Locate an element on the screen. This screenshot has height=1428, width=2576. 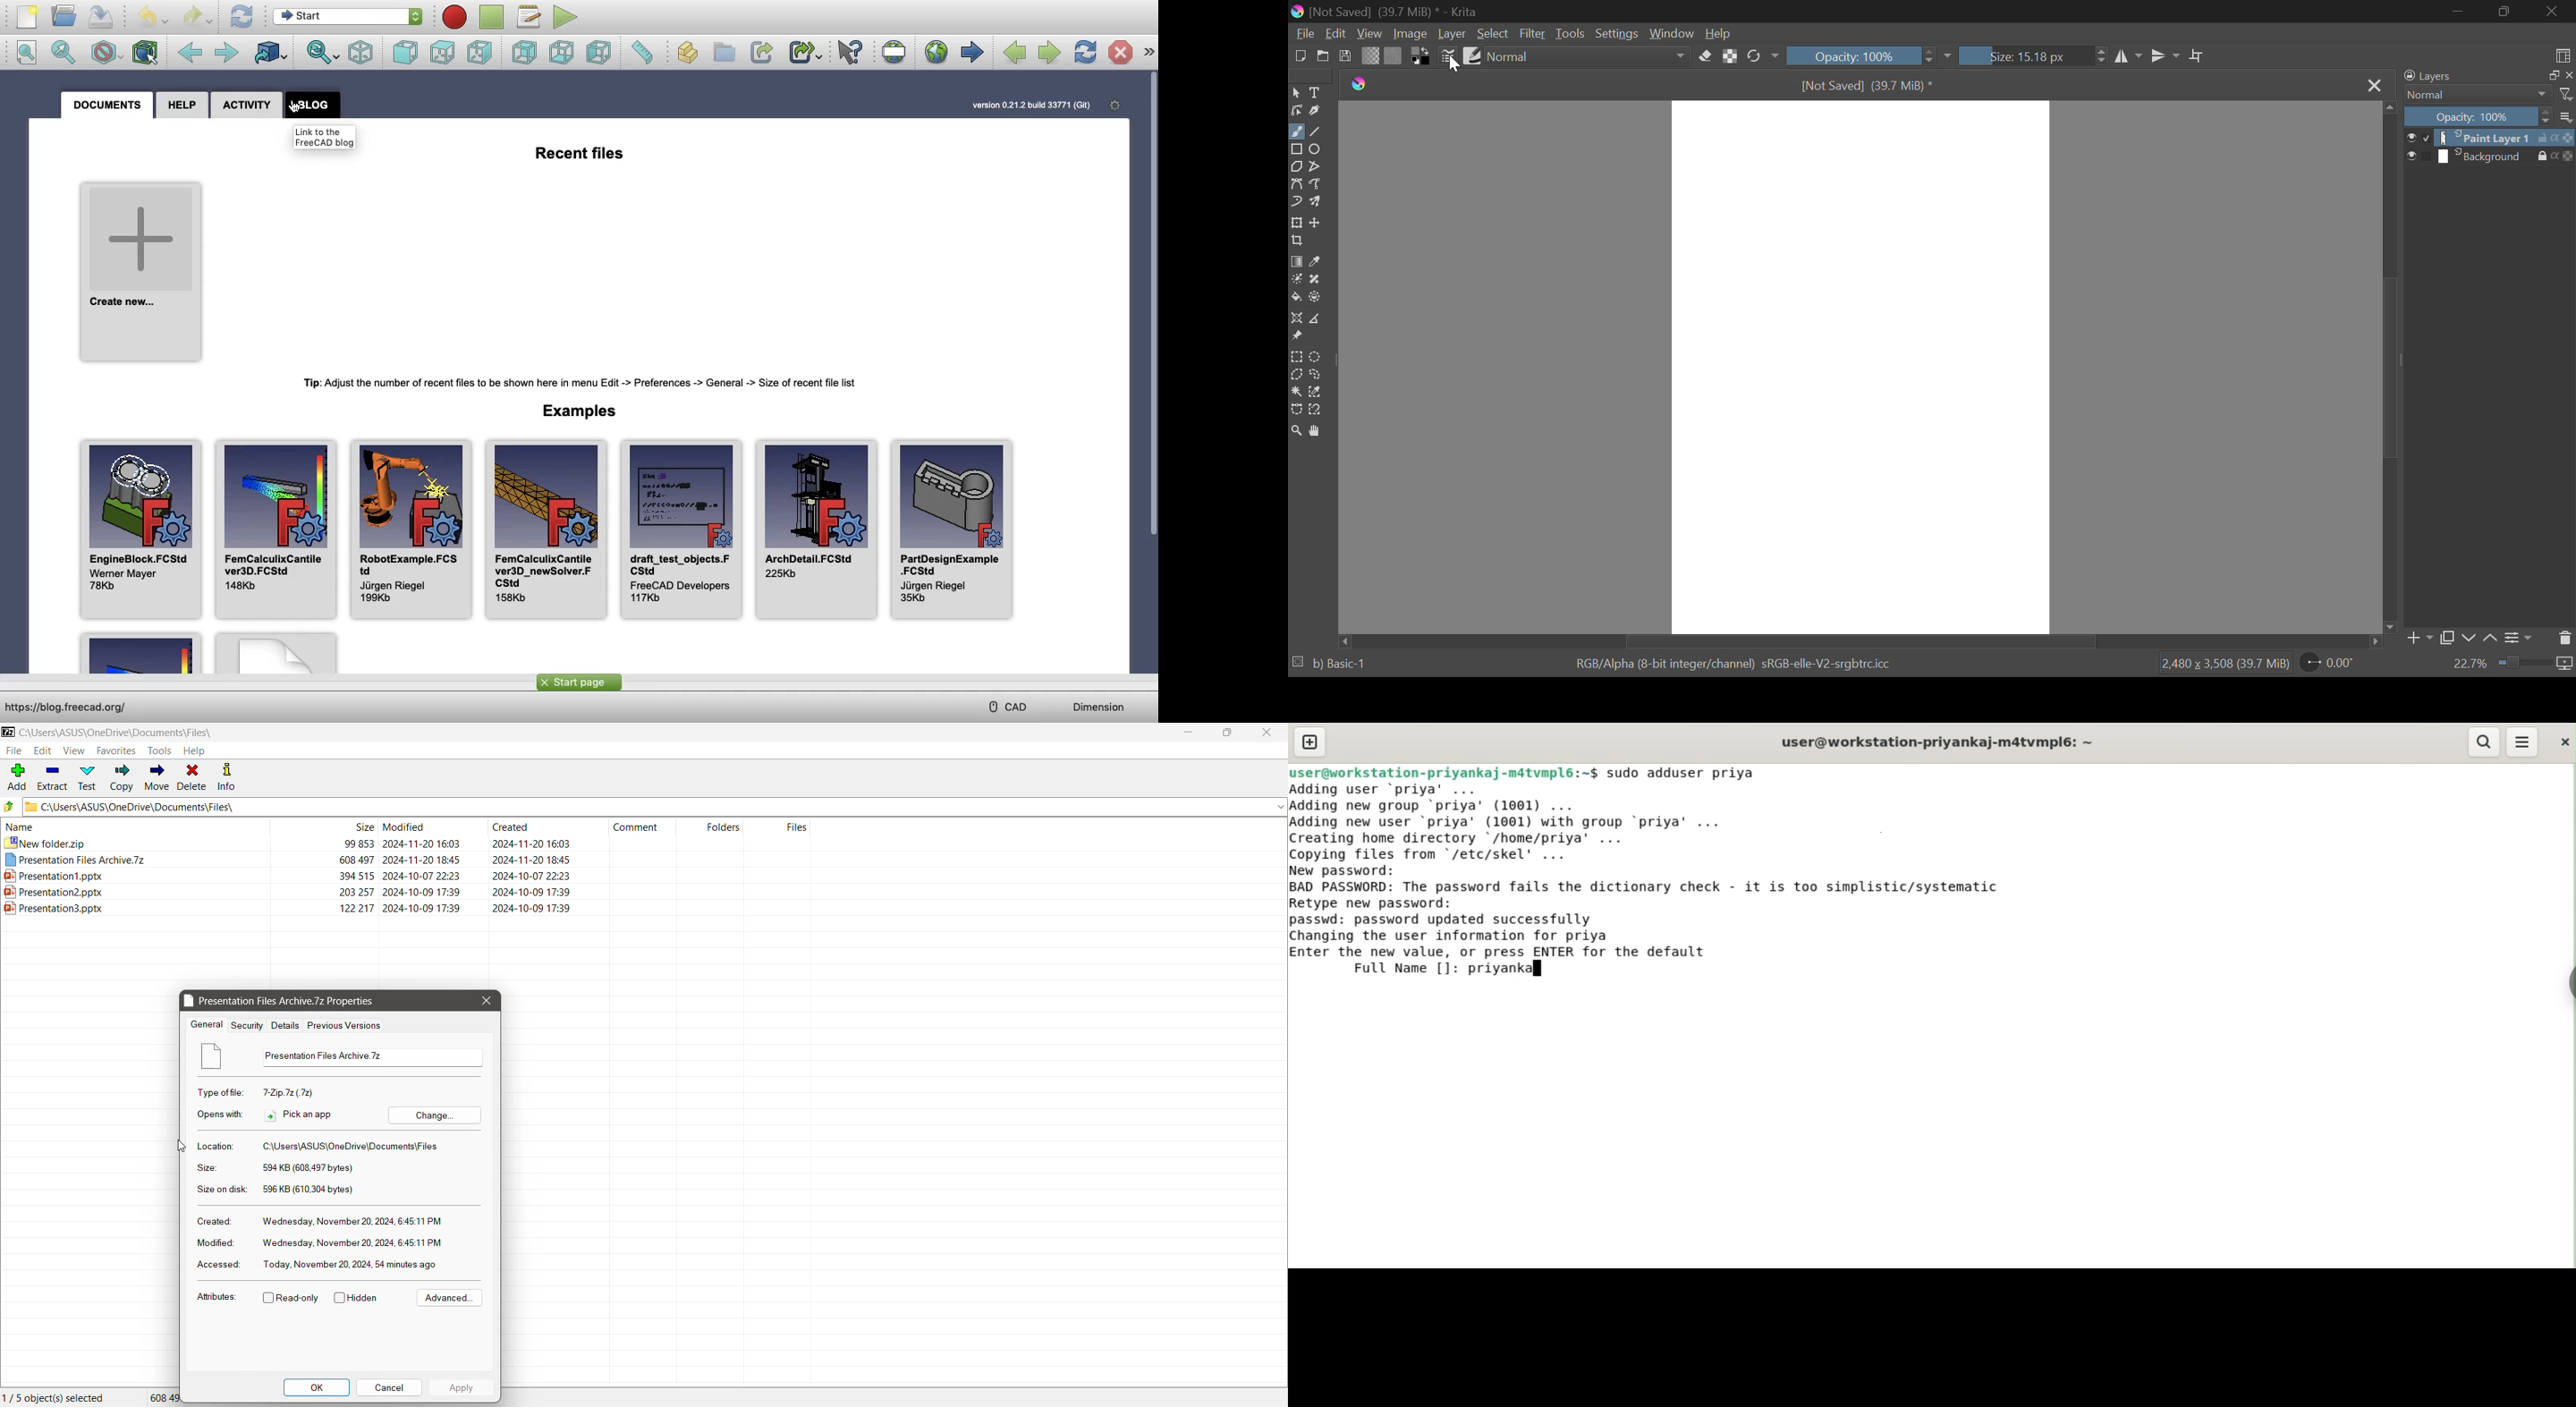
Filter is located at coordinates (1533, 34).